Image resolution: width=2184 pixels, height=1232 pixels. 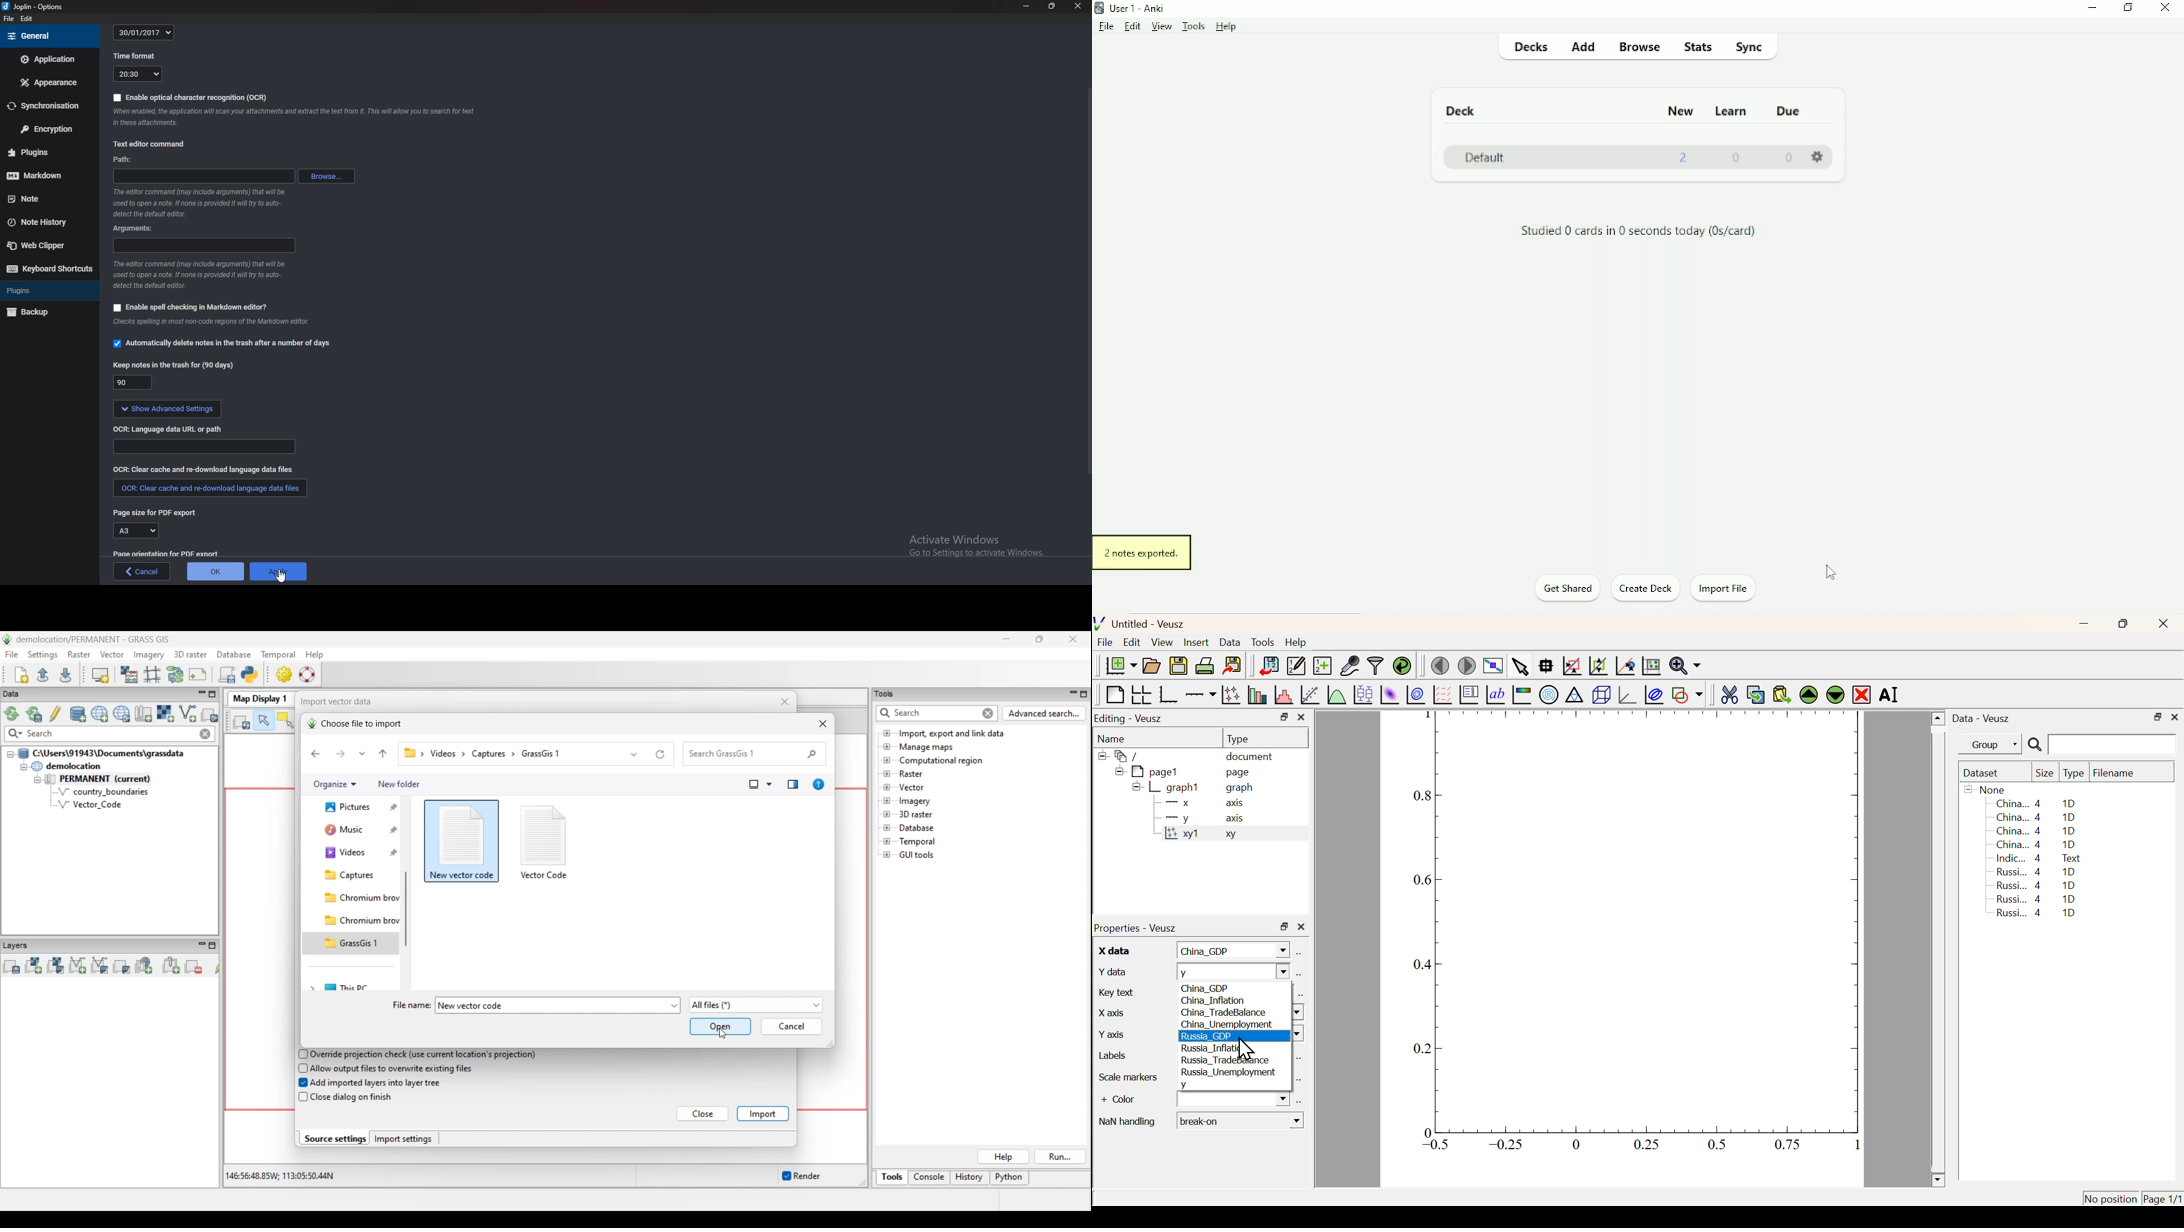 I want to click on Create Deck, so click(x=1645, y=587).